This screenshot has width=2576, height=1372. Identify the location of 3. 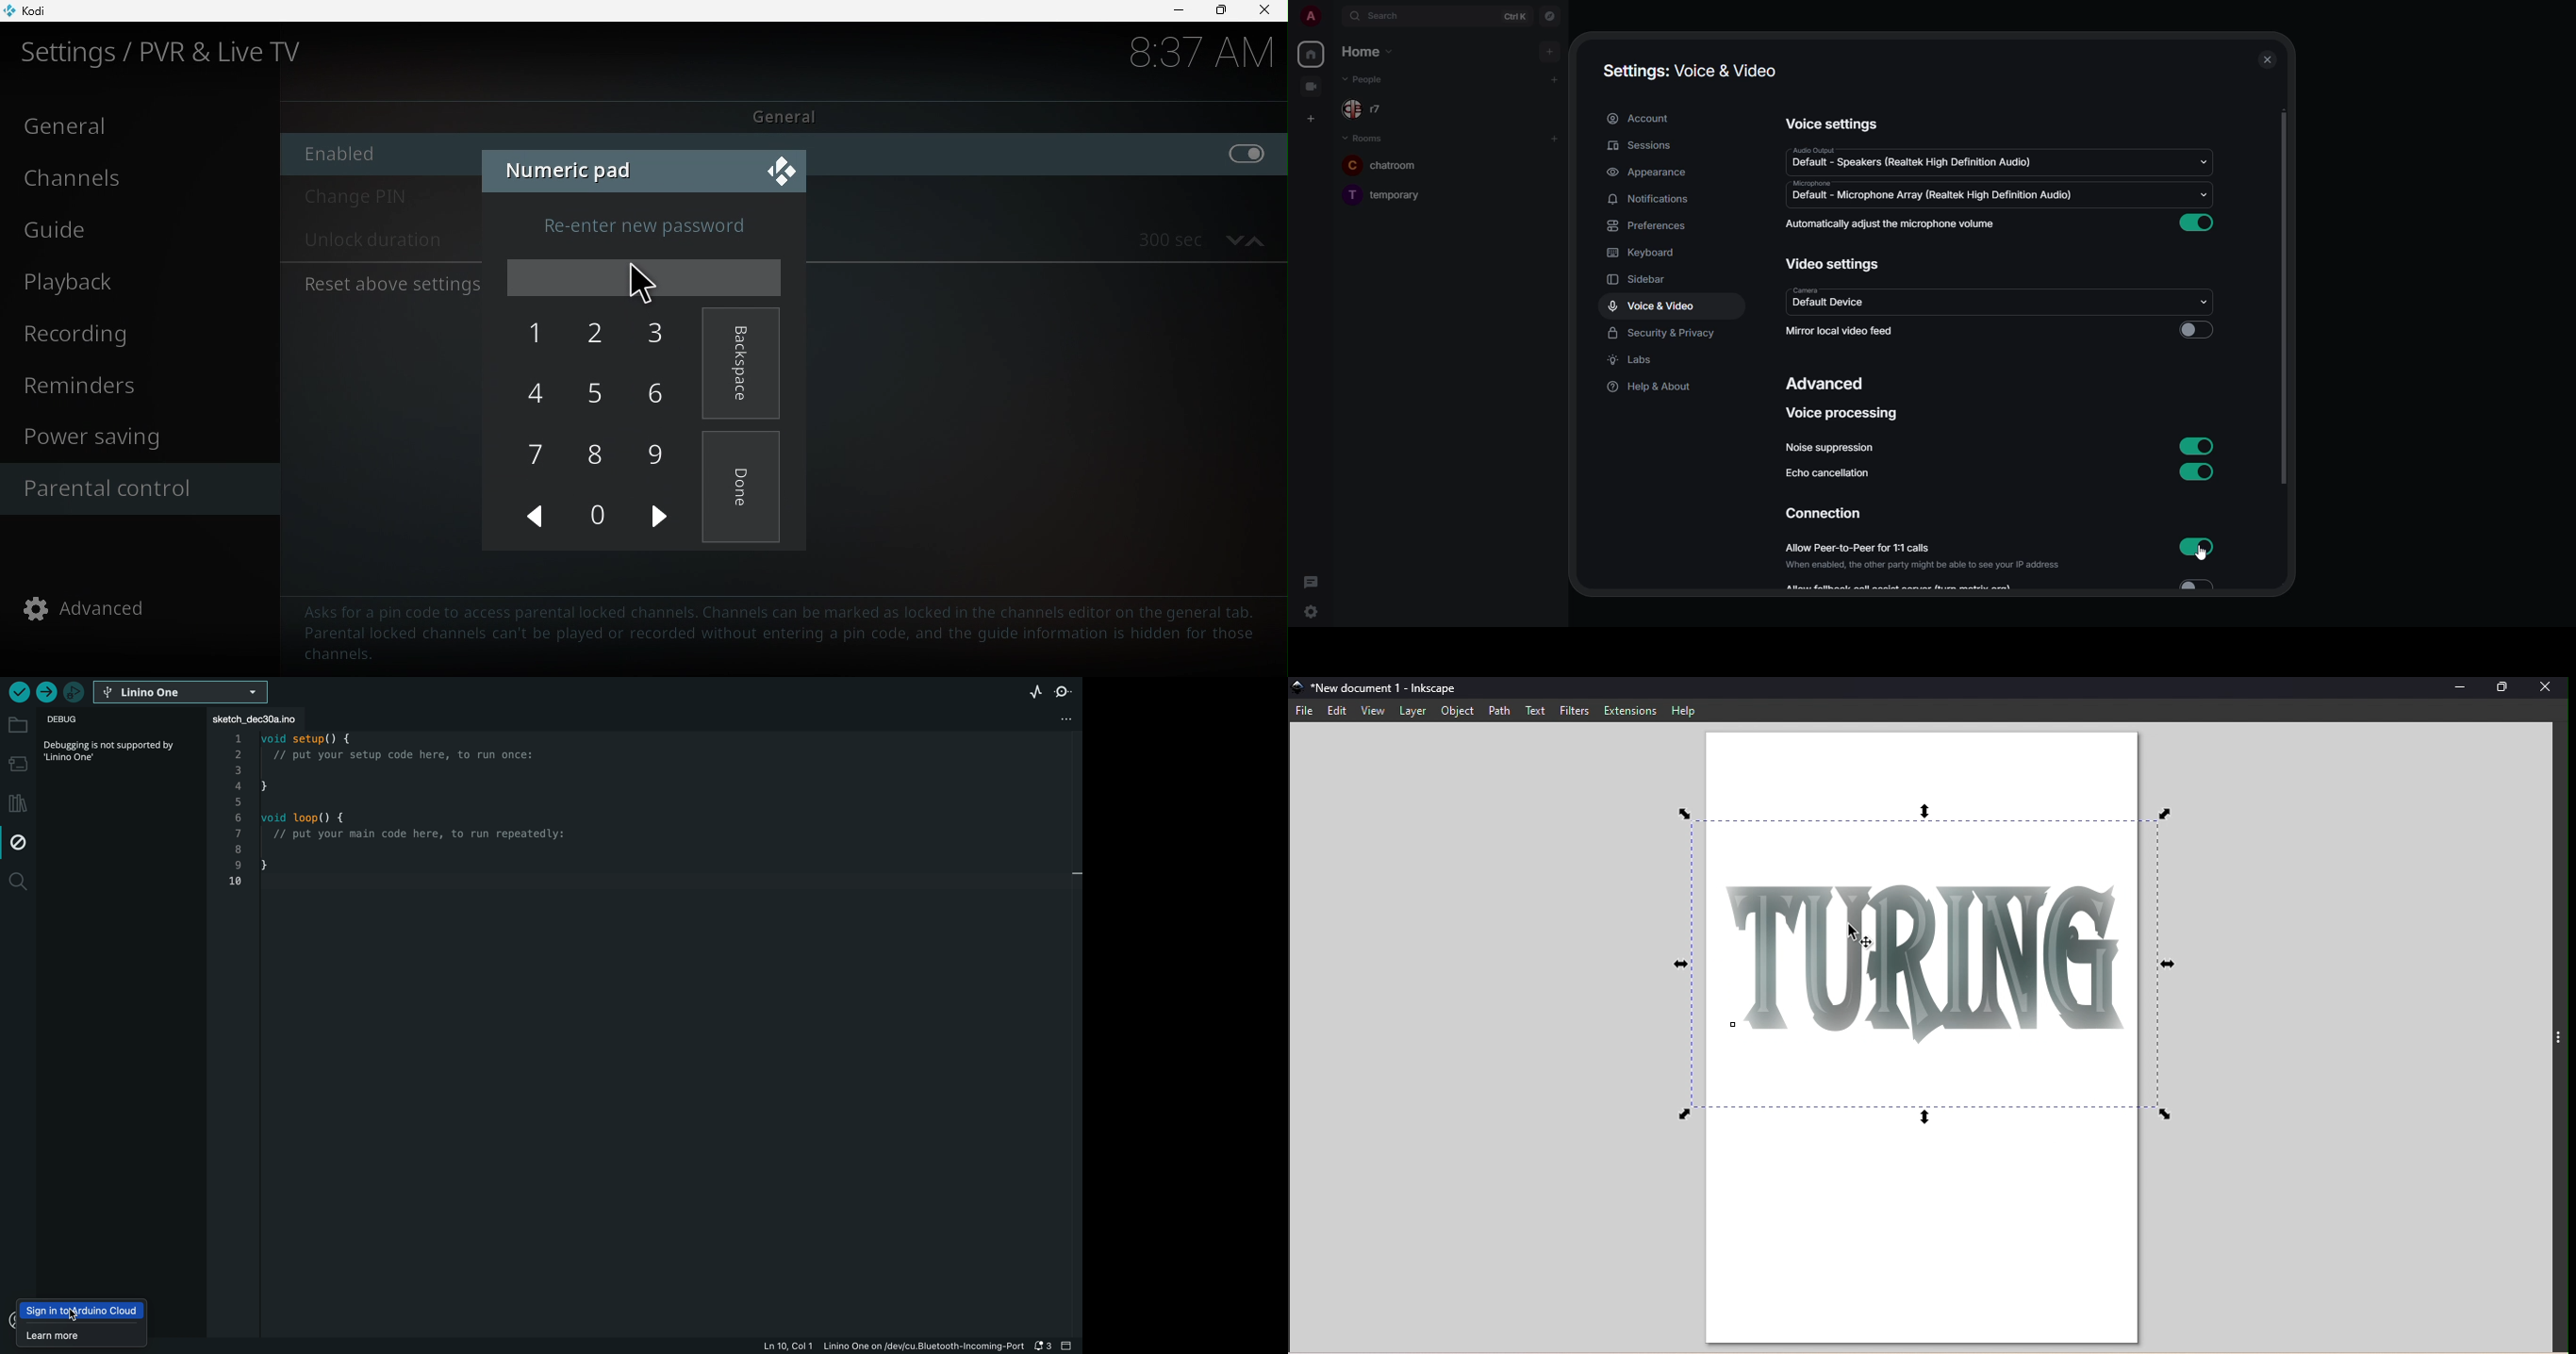
(661, 338).